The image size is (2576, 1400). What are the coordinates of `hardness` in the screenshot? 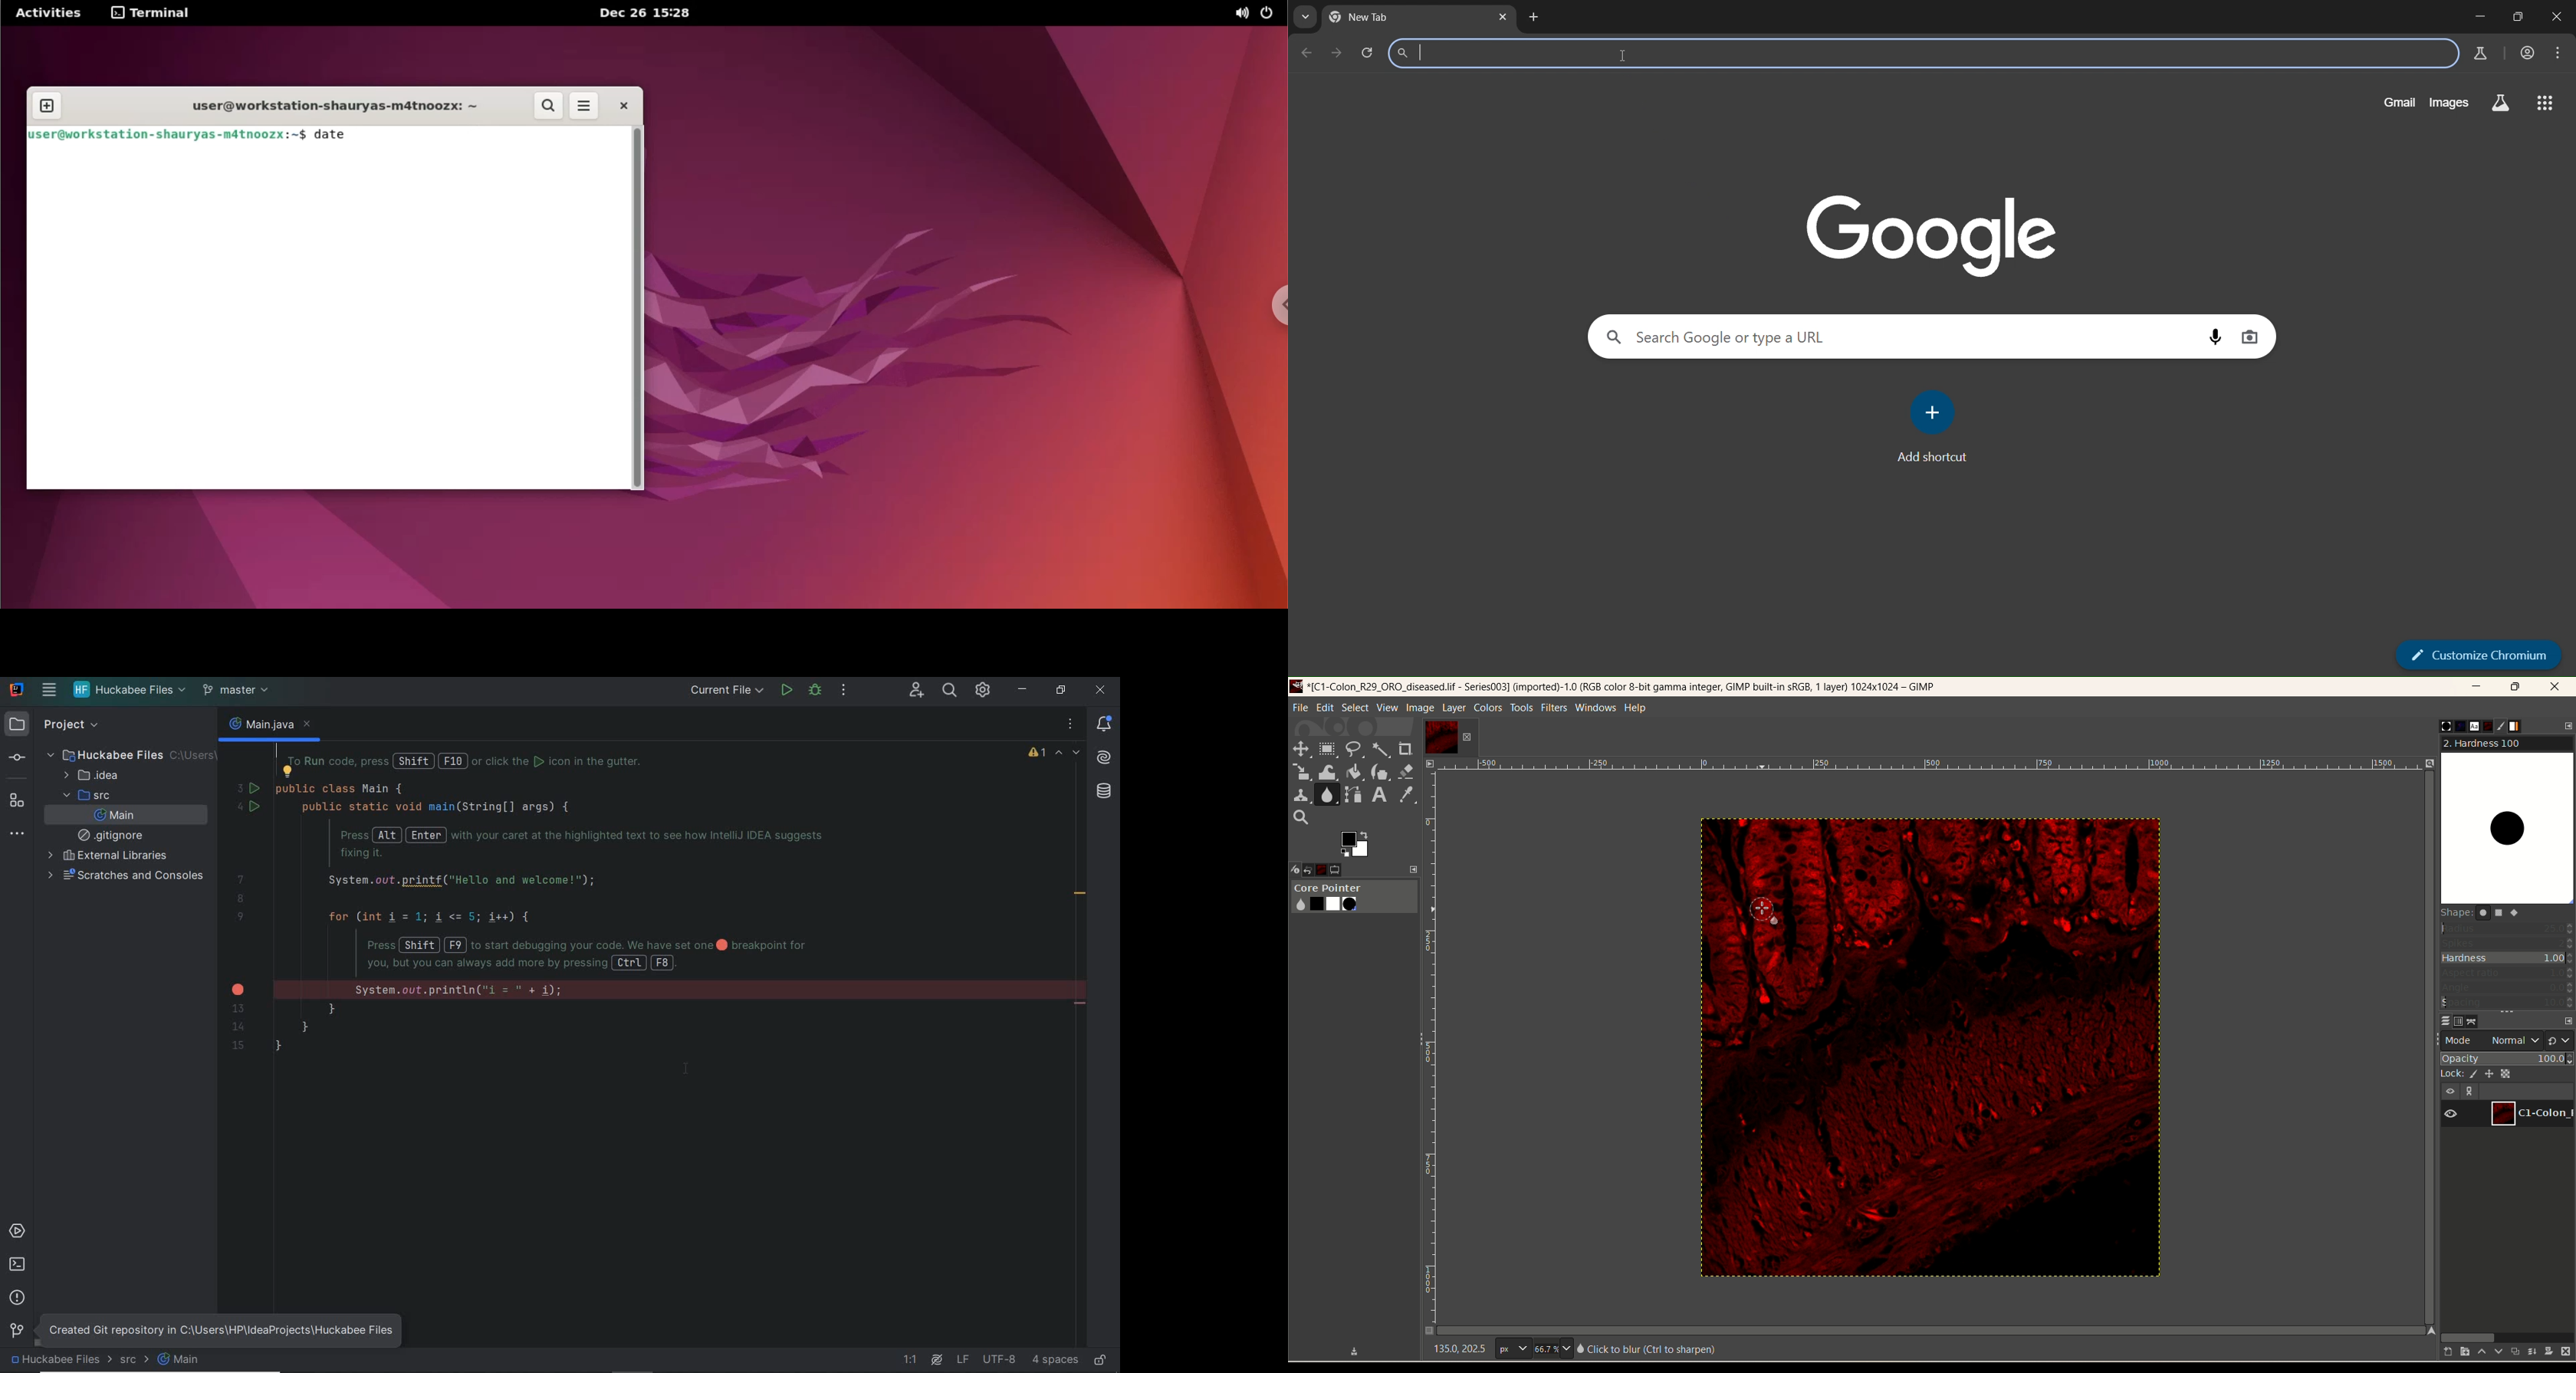 It's located at (2508, 959).